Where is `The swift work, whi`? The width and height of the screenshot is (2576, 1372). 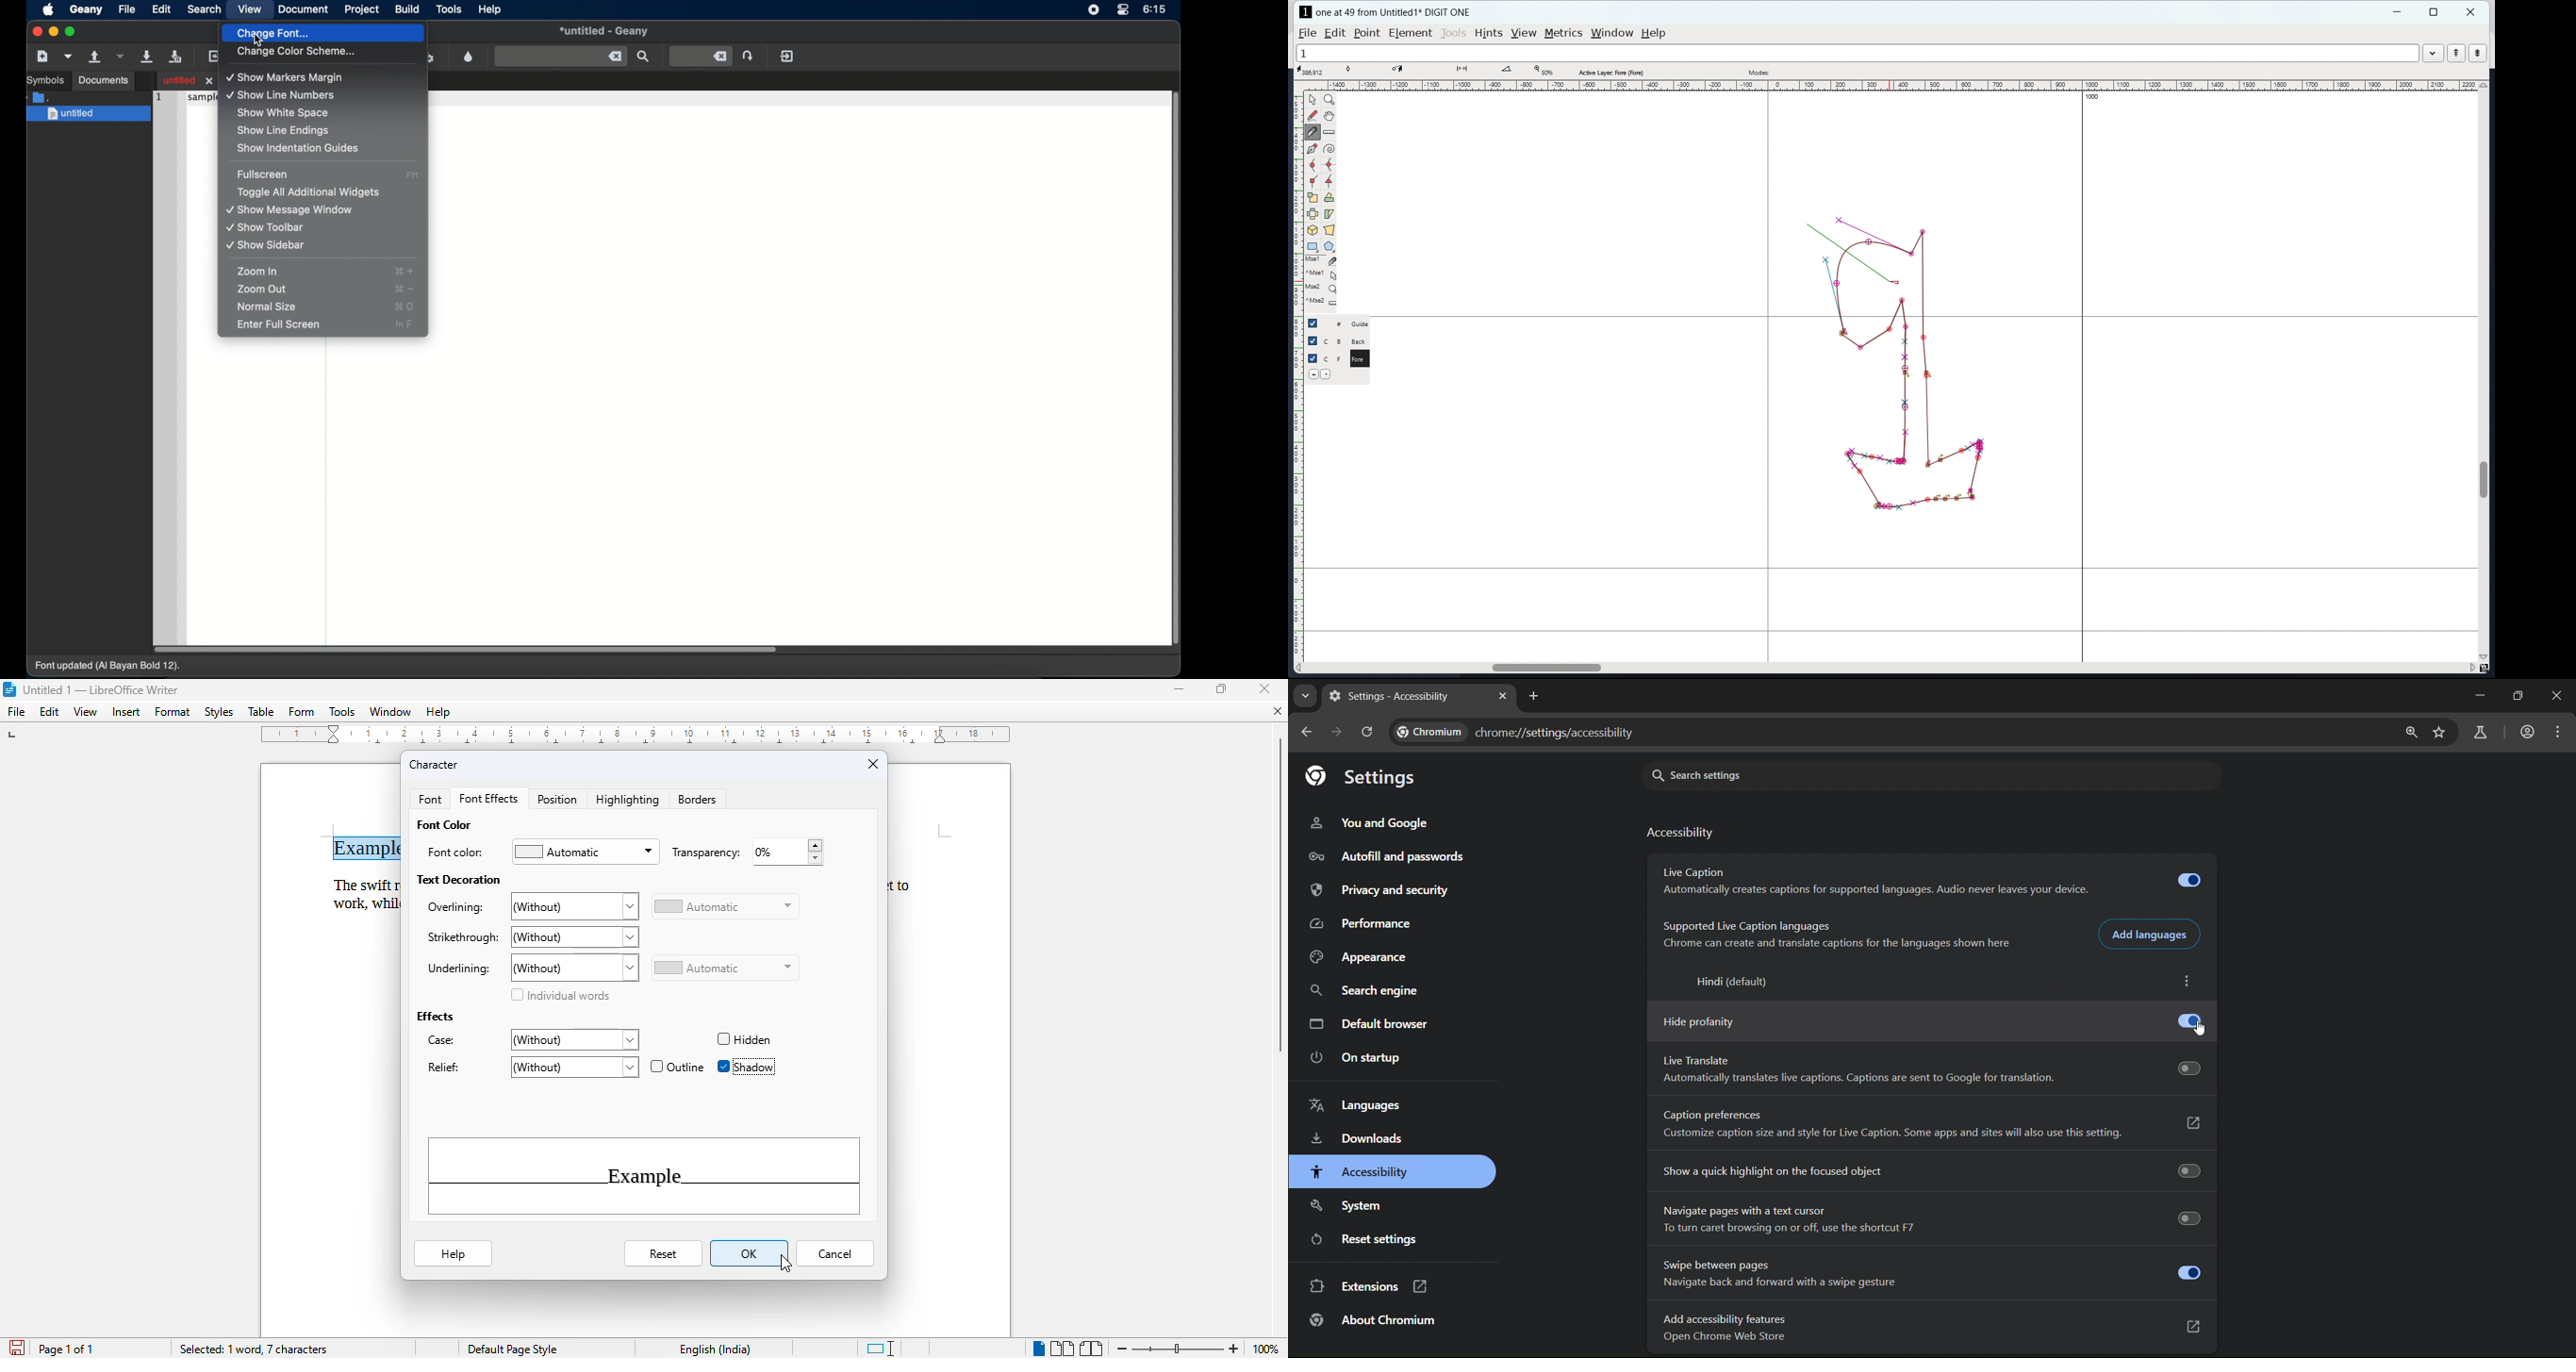
The swift work, whi is located at coordinates (360, 893).